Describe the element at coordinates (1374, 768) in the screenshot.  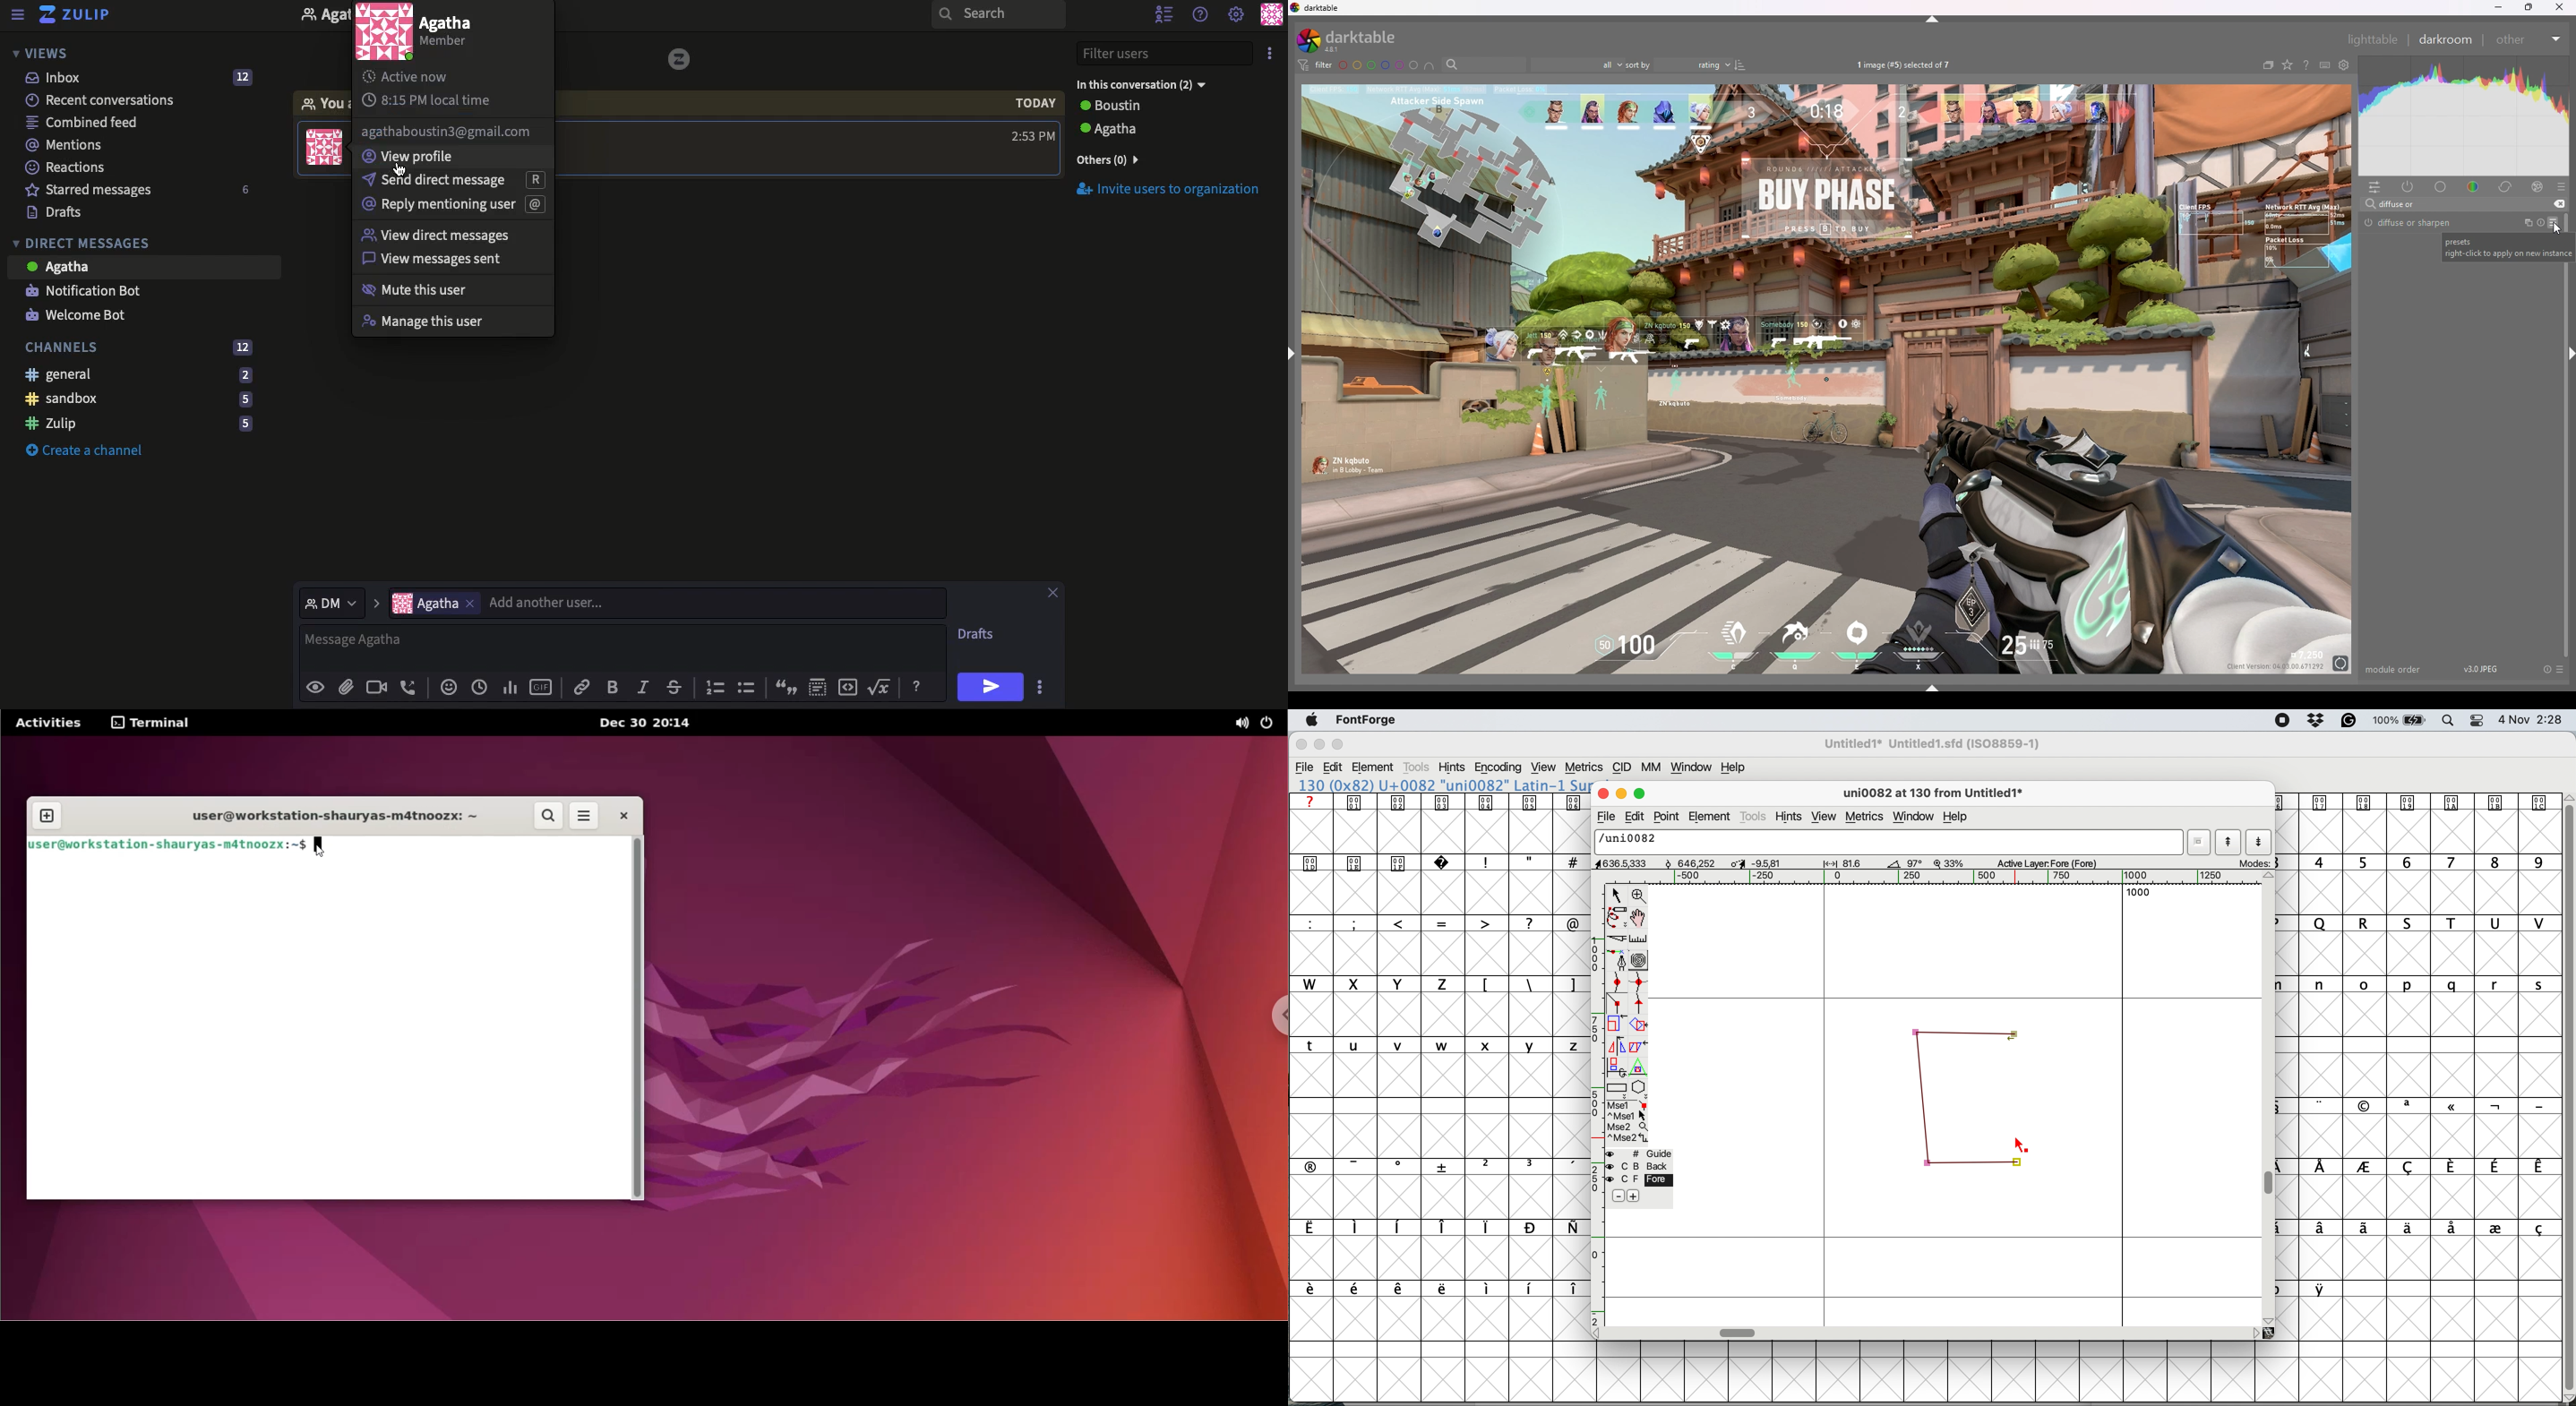
I see `element` at that location.